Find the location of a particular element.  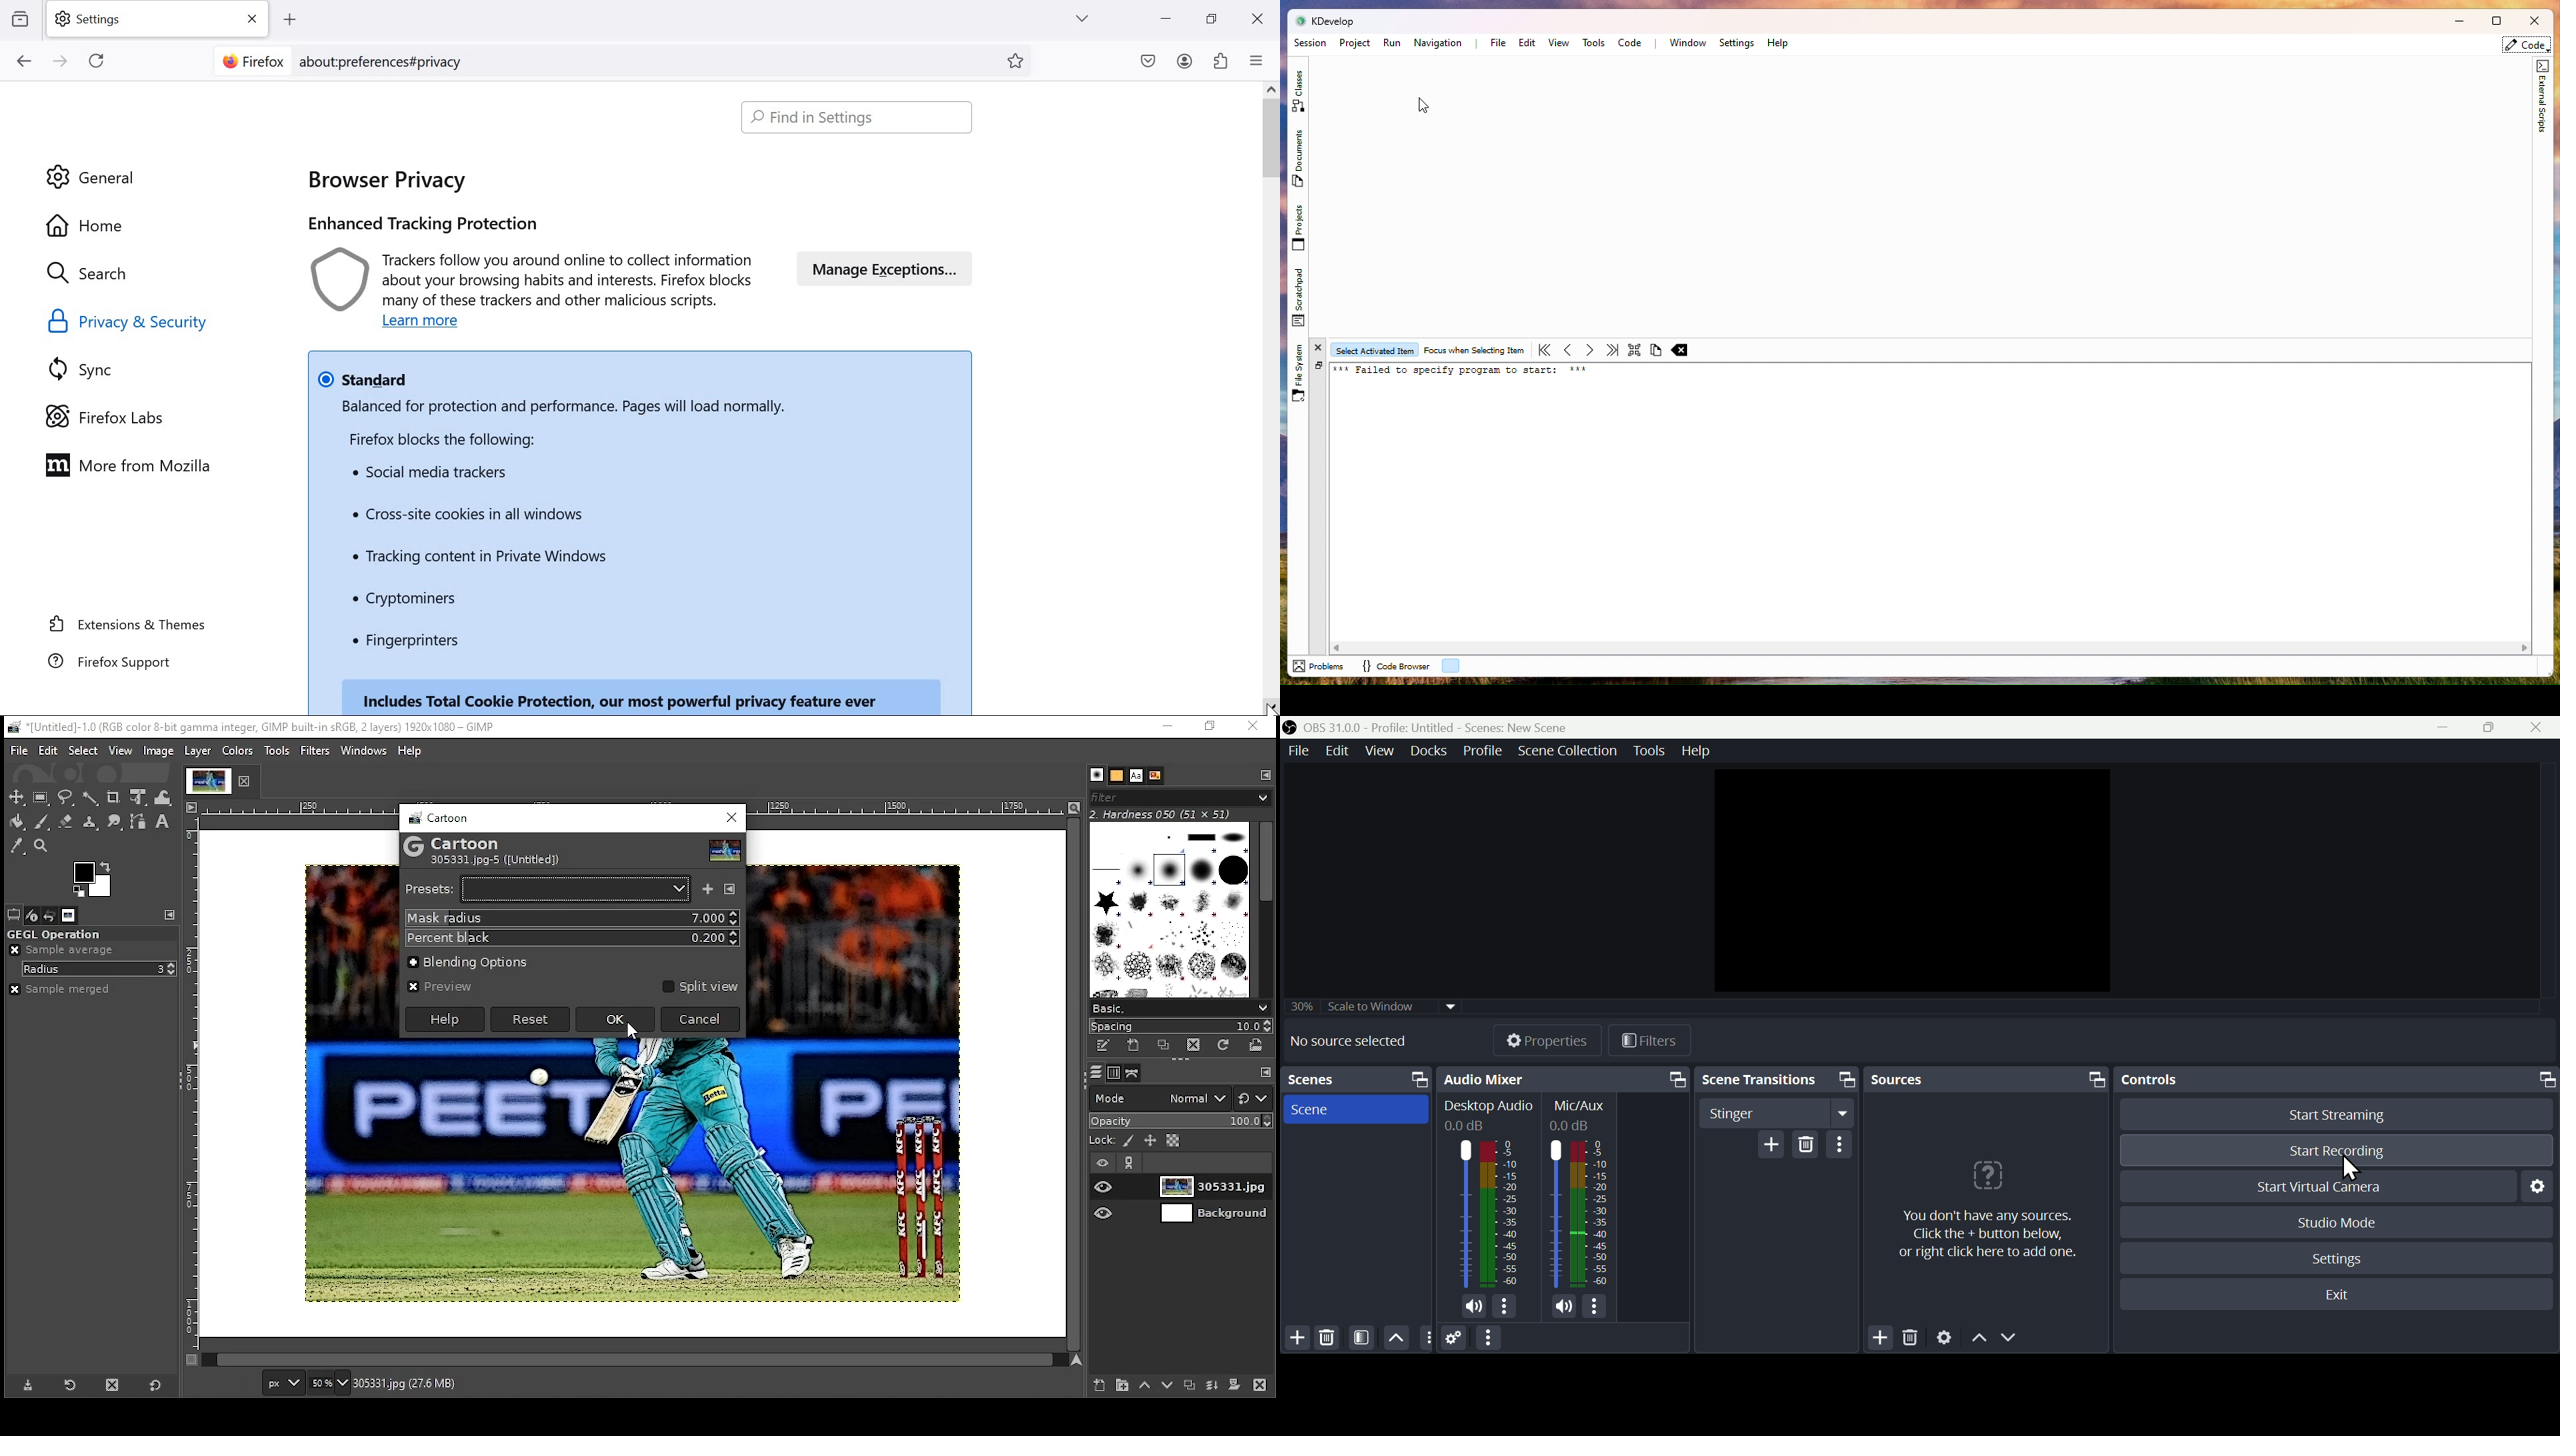

Controls is located at coordinates (2153, 1081).